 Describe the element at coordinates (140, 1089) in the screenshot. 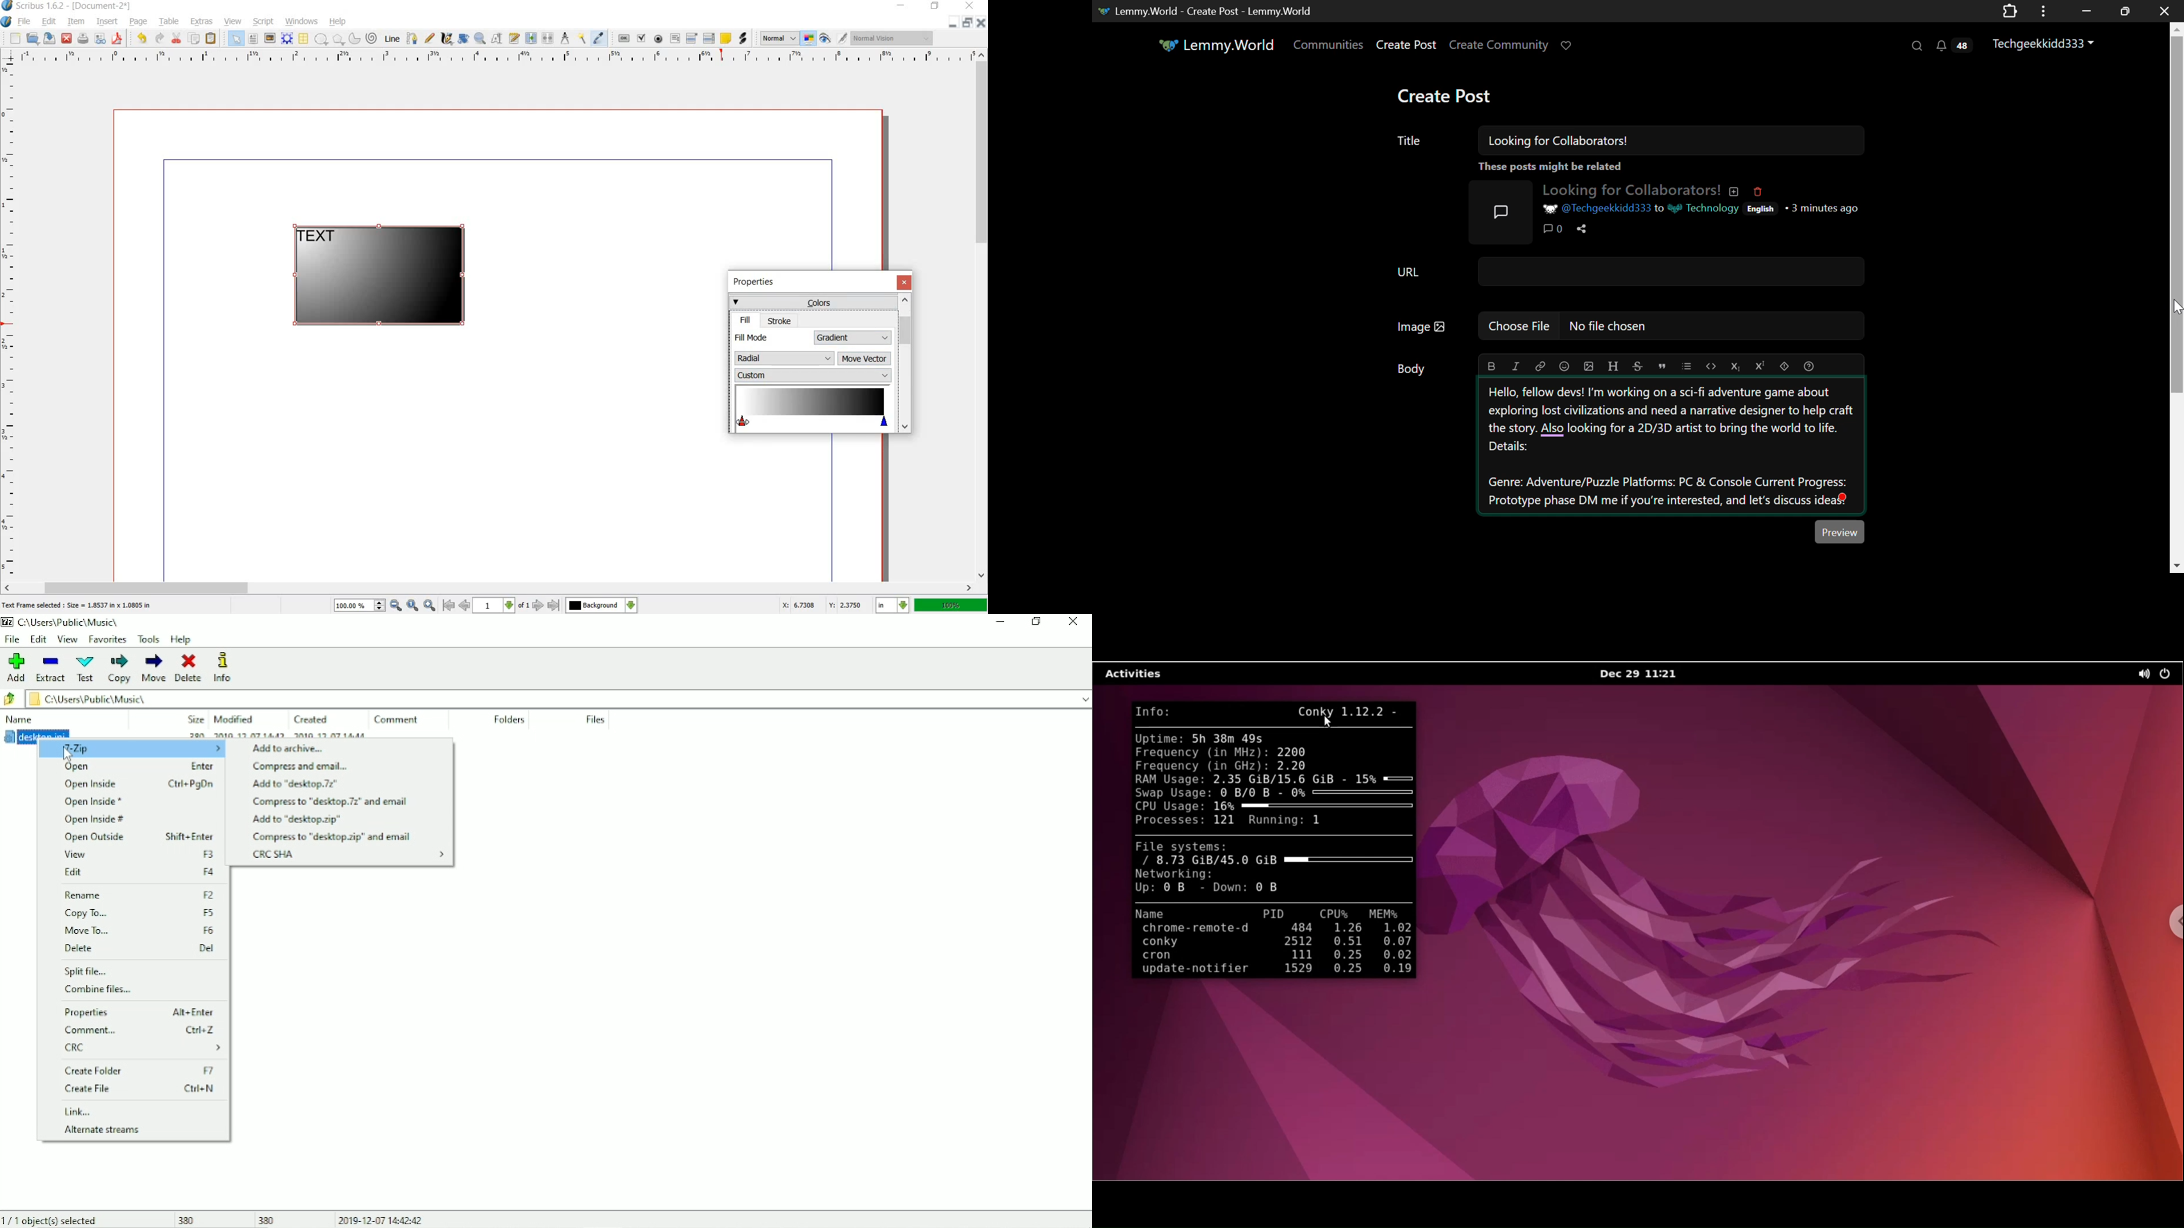

I see `Create File` at that location.